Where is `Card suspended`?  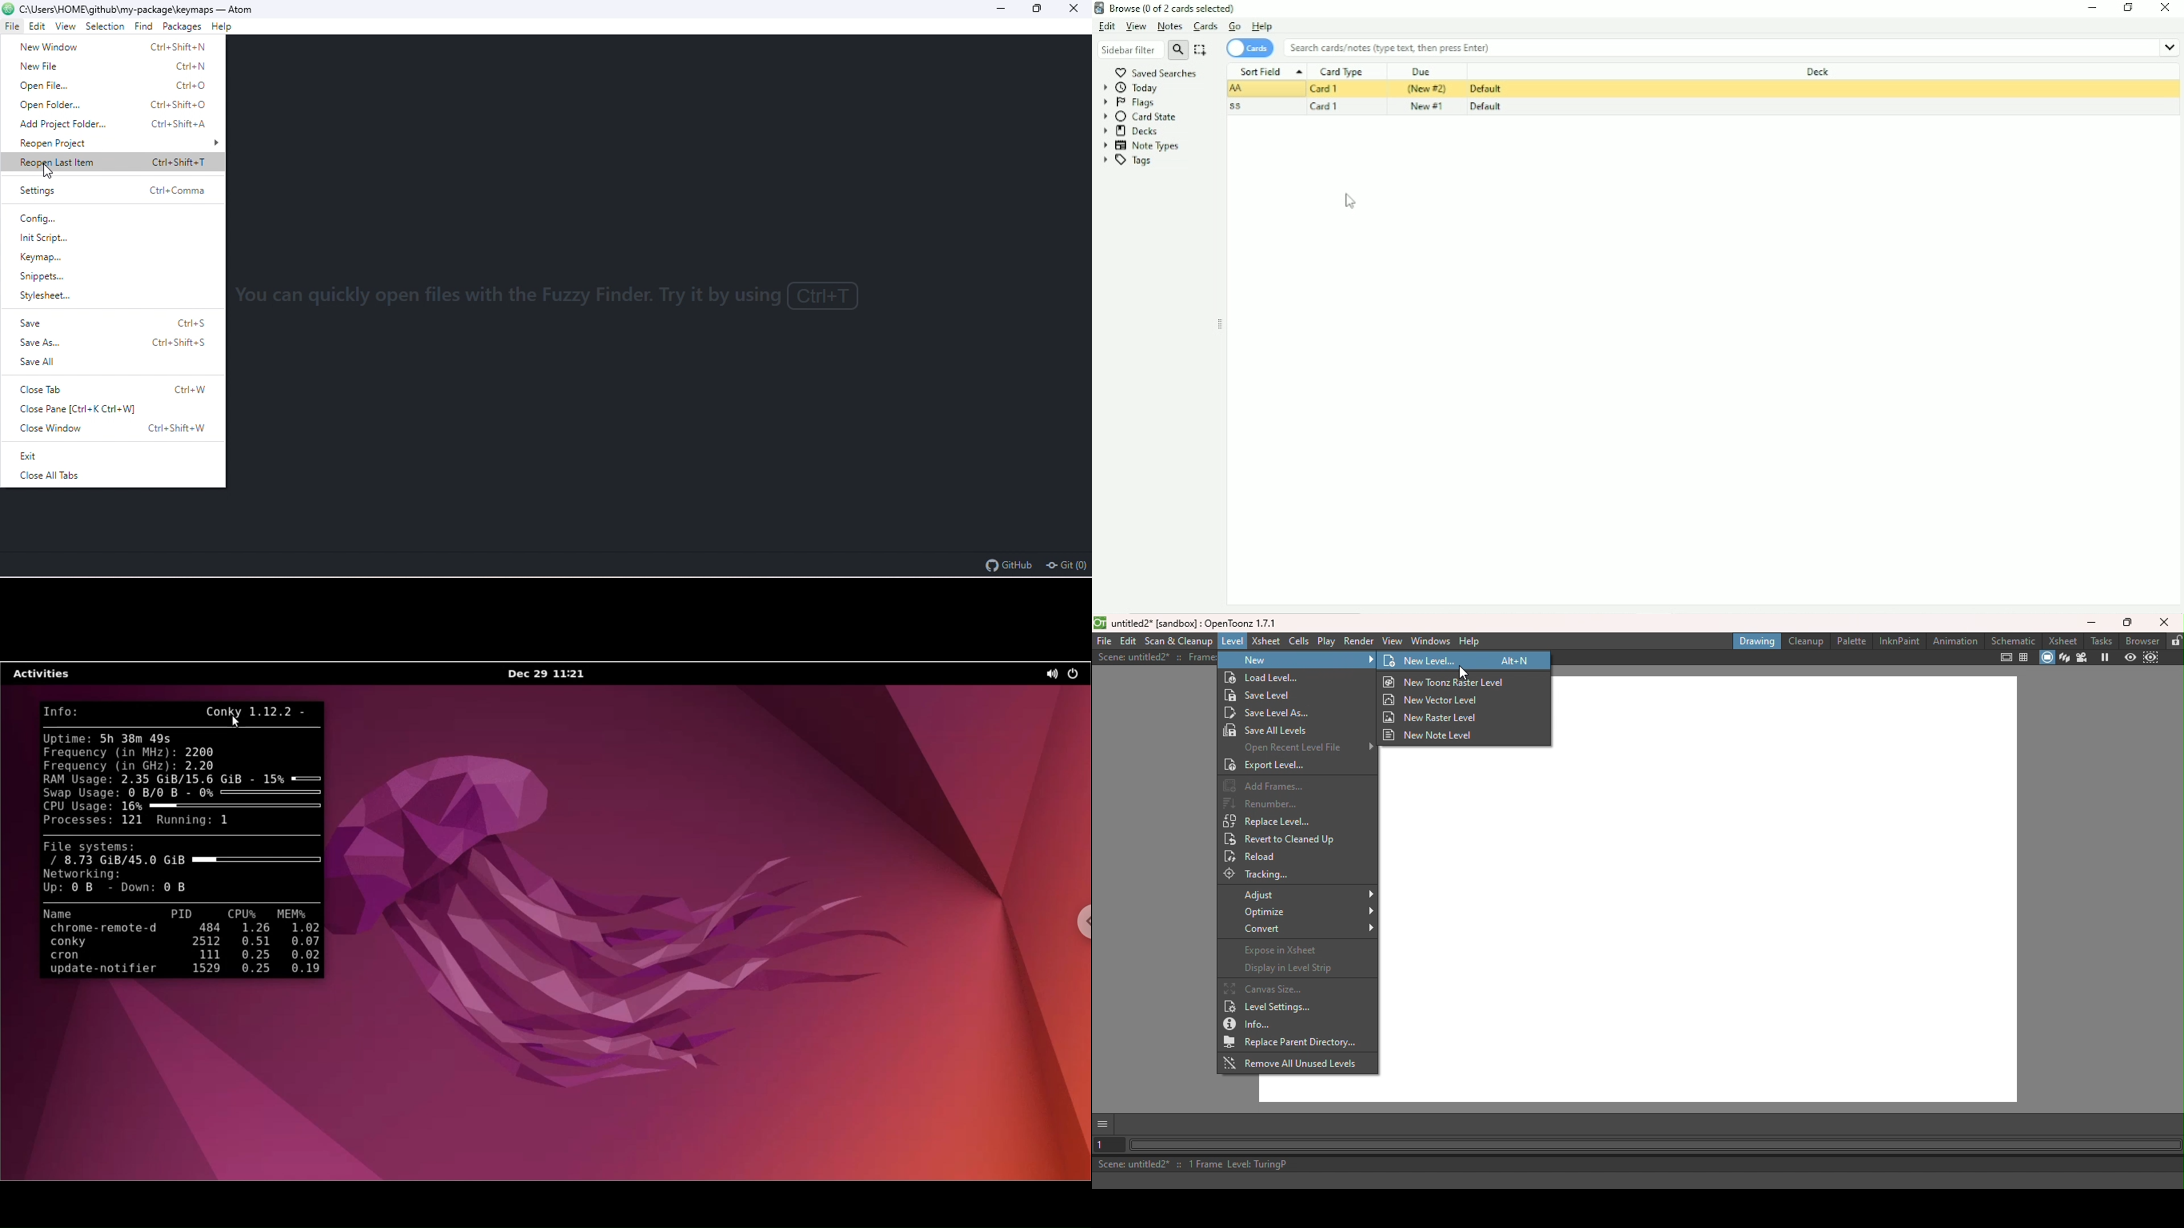 Card suspended is located at coordinates (1705, 88).